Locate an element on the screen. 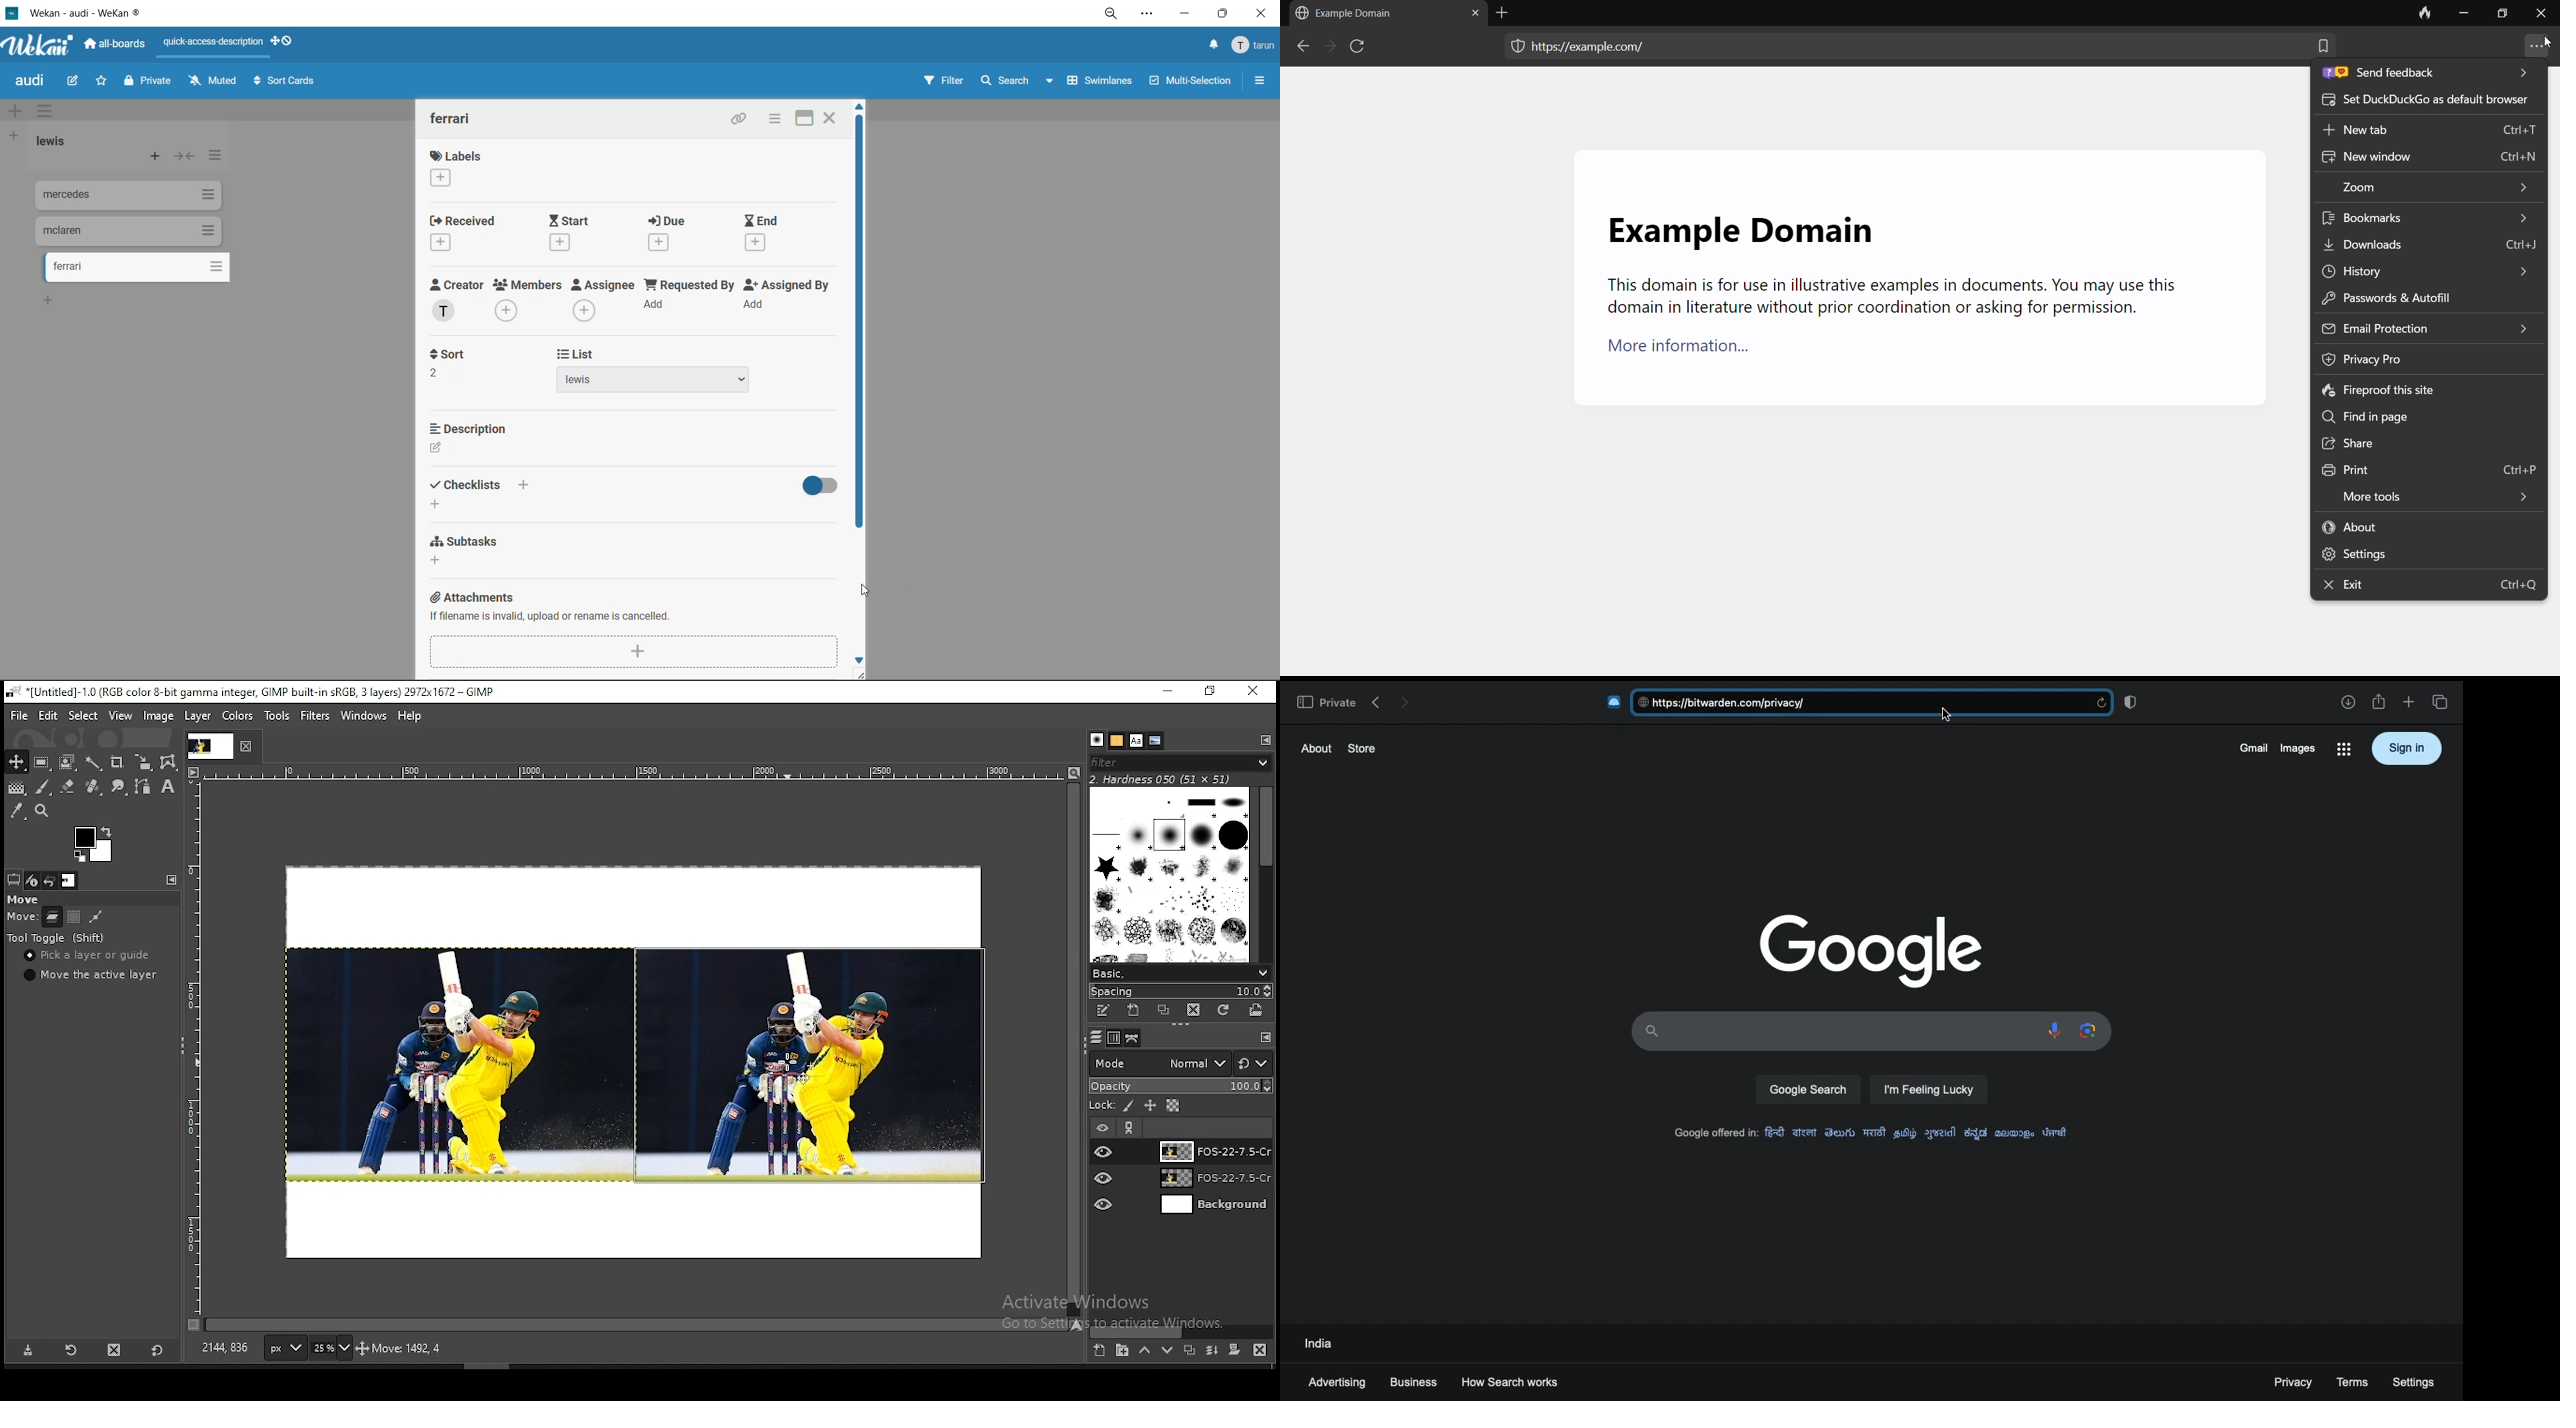 This screenshot has height=1428, width=2576. downloads is located at coordinates (2431, 243).